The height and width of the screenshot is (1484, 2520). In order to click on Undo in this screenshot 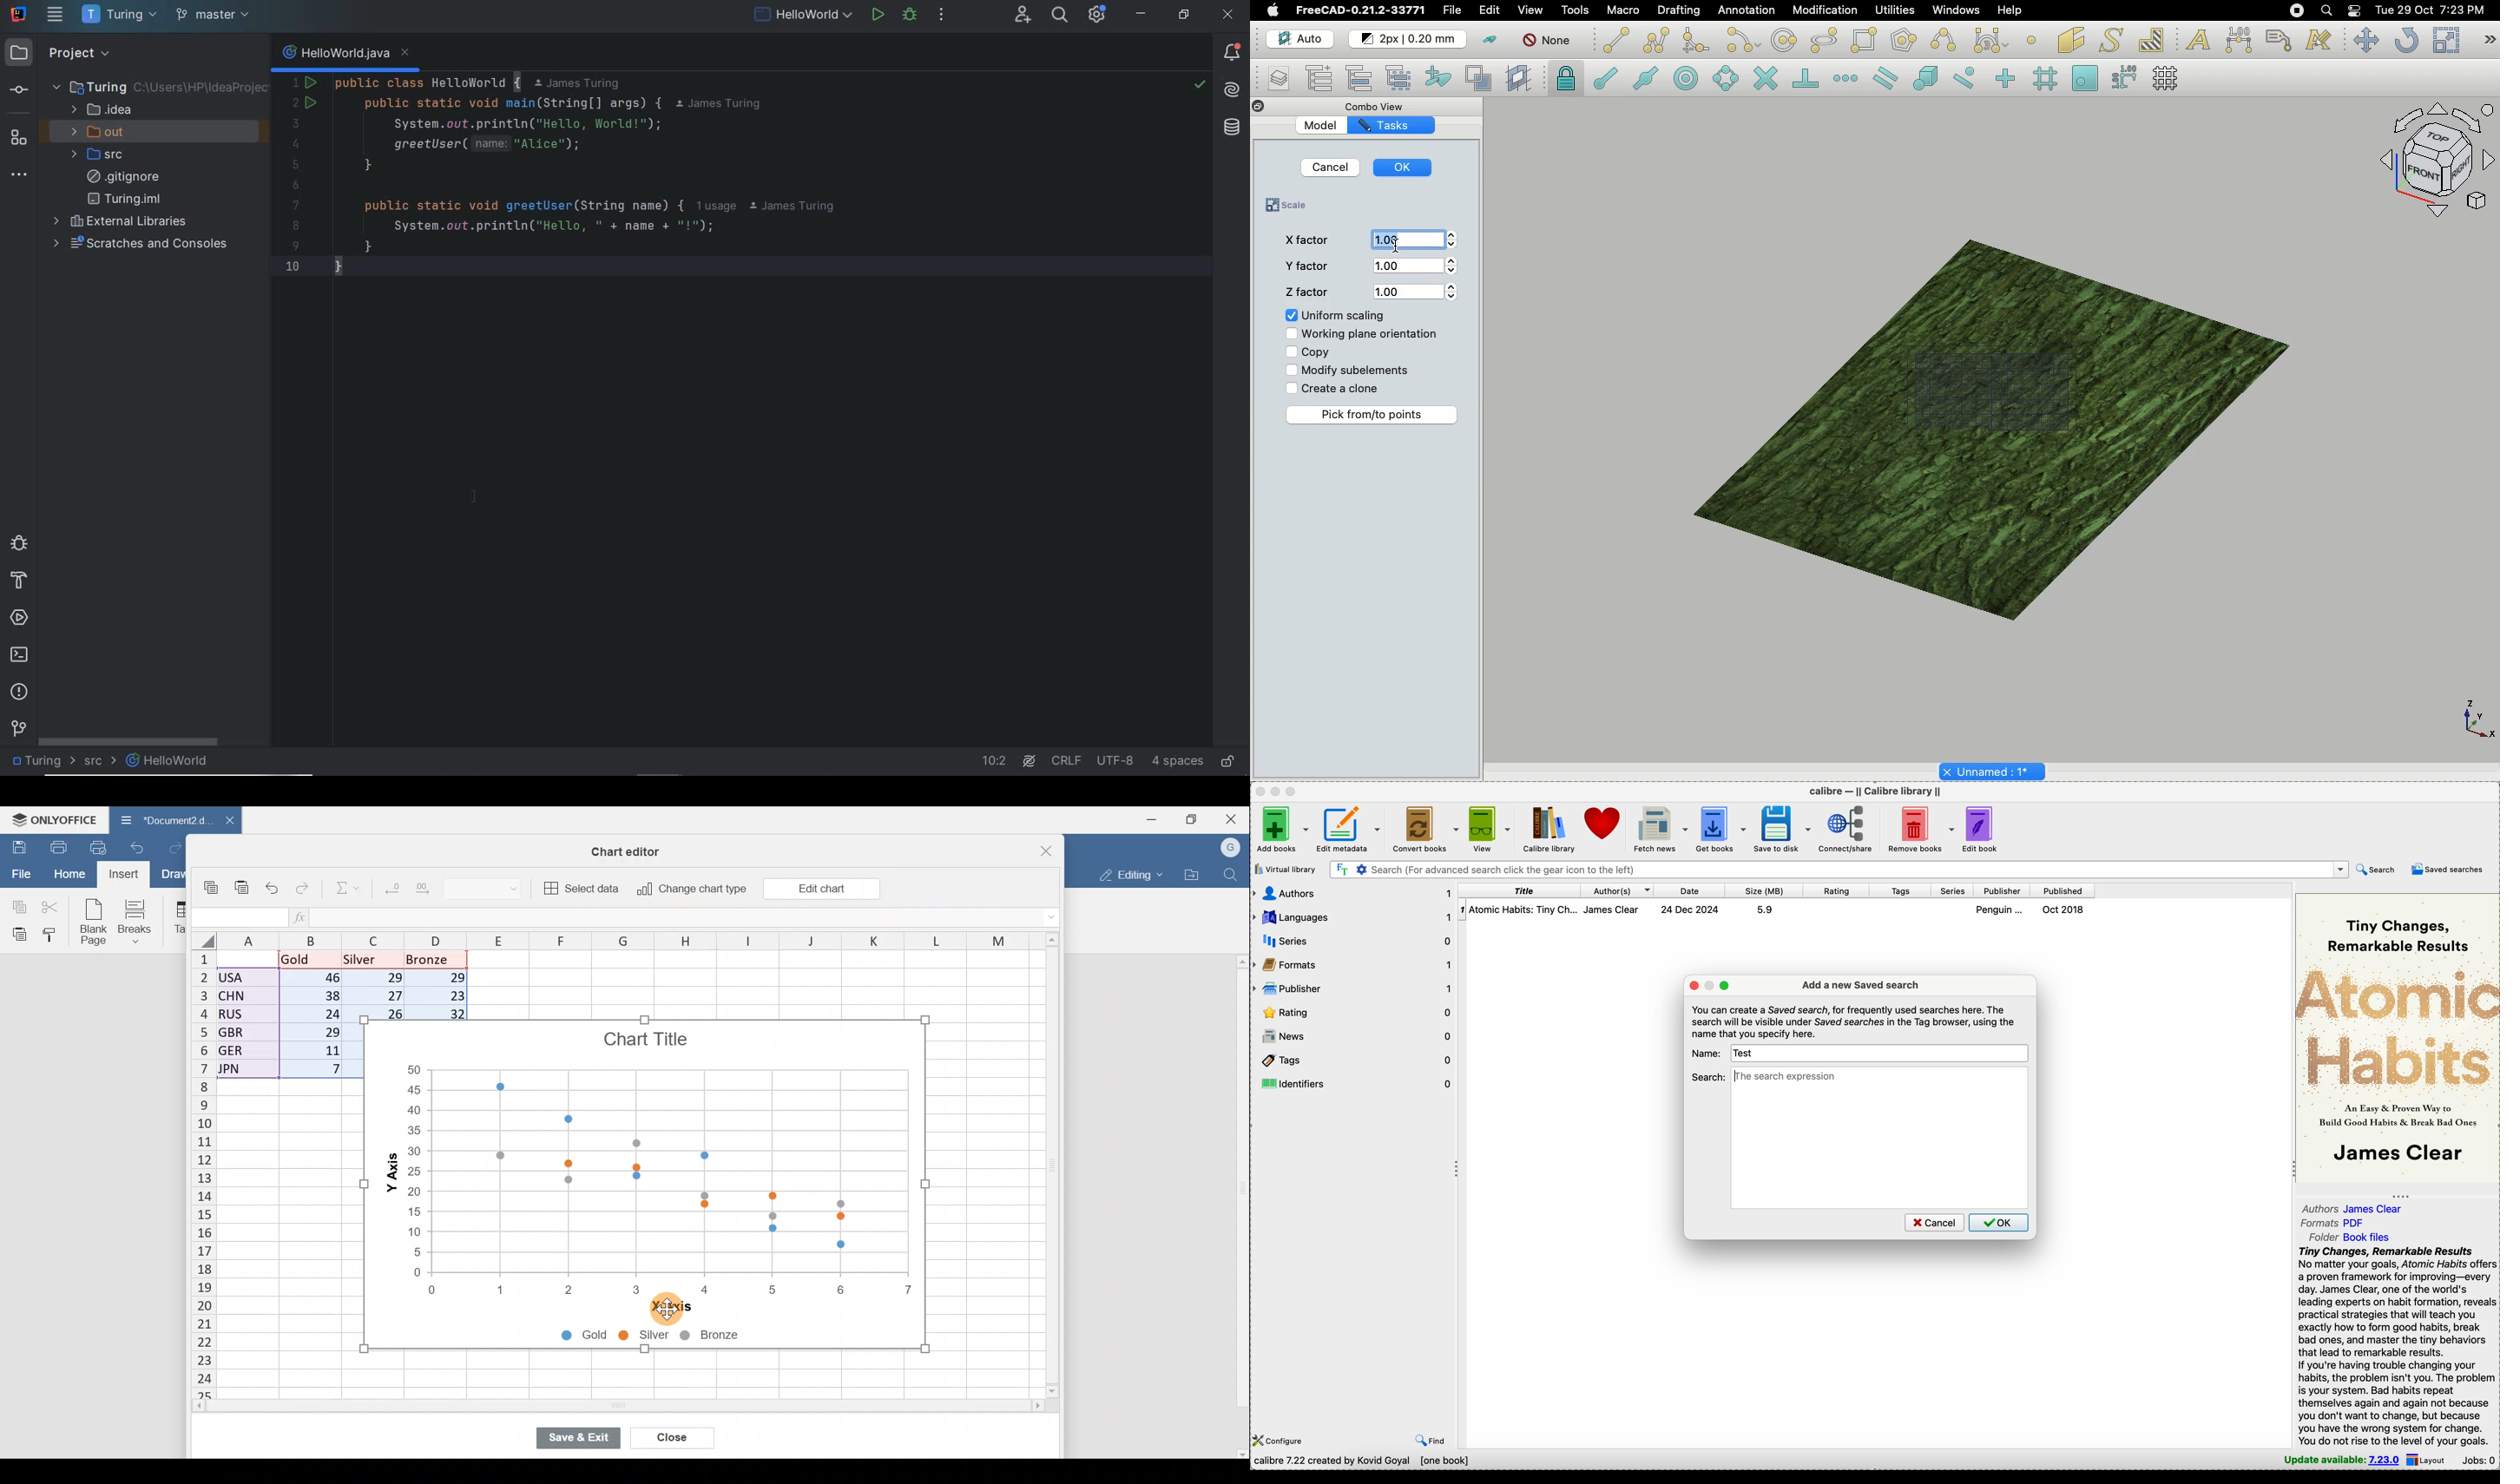, I will do `click(141, 846)`.